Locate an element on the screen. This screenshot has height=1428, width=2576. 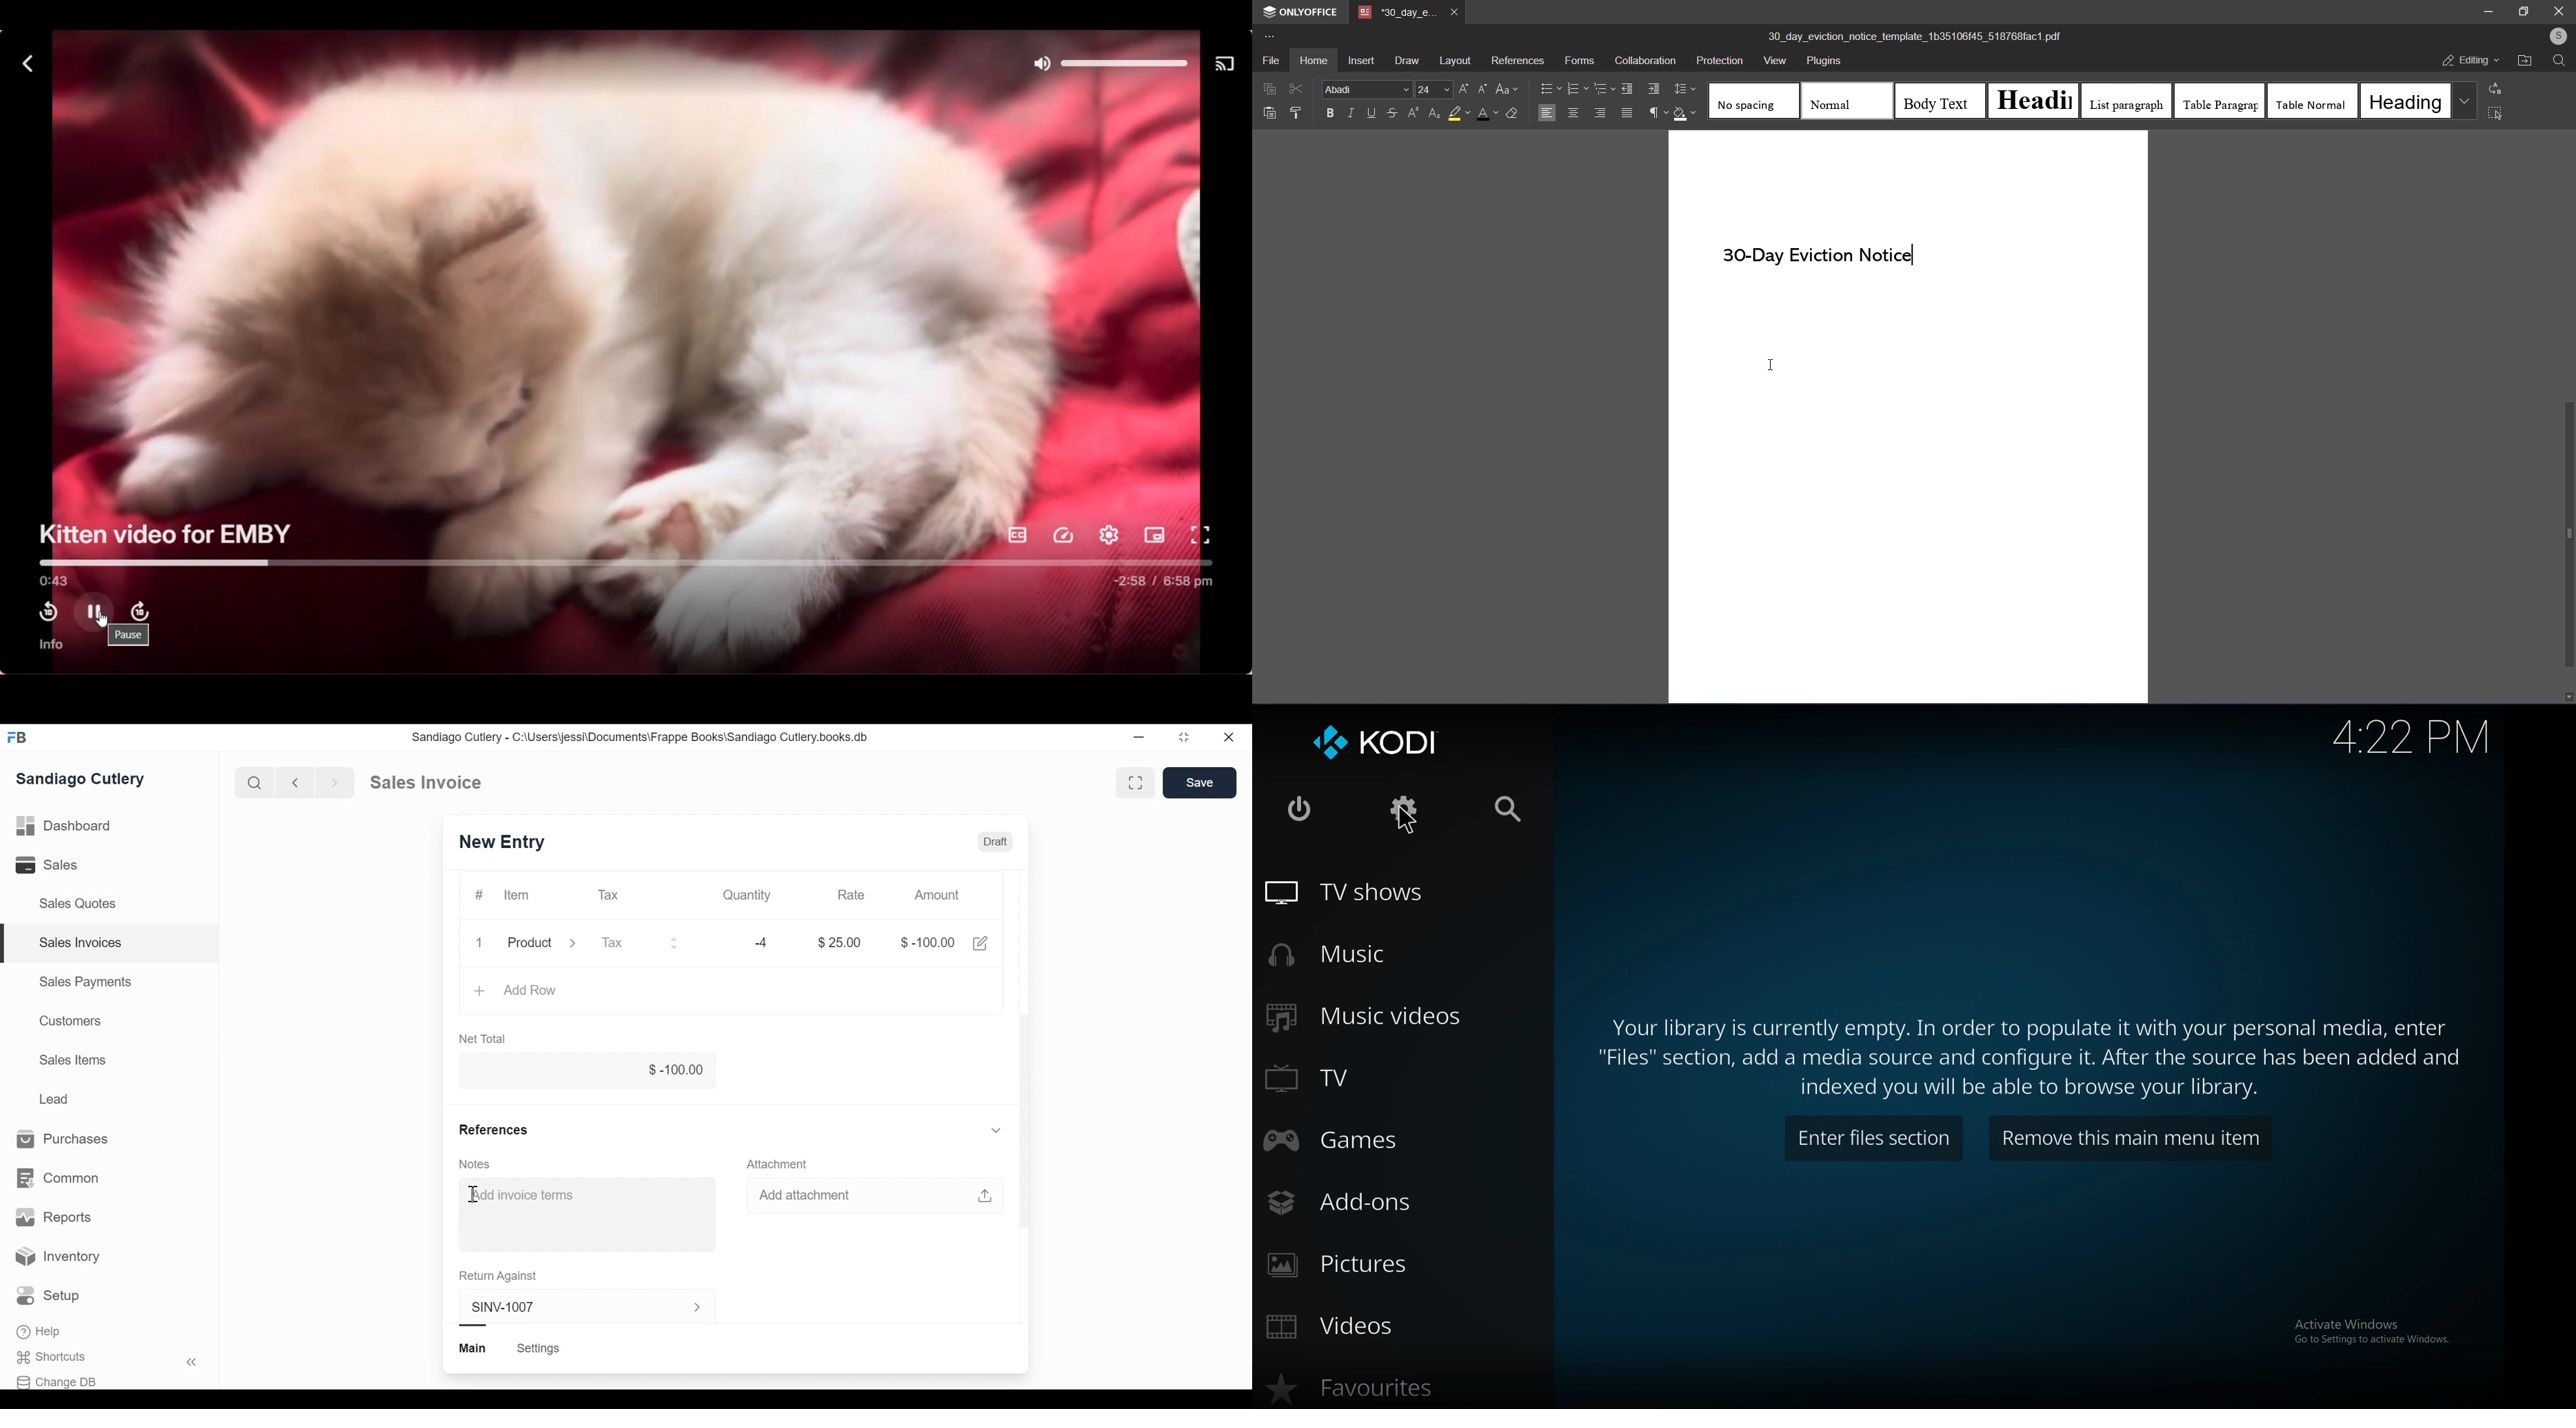
Dashboard is located at coordinates (63, 826).